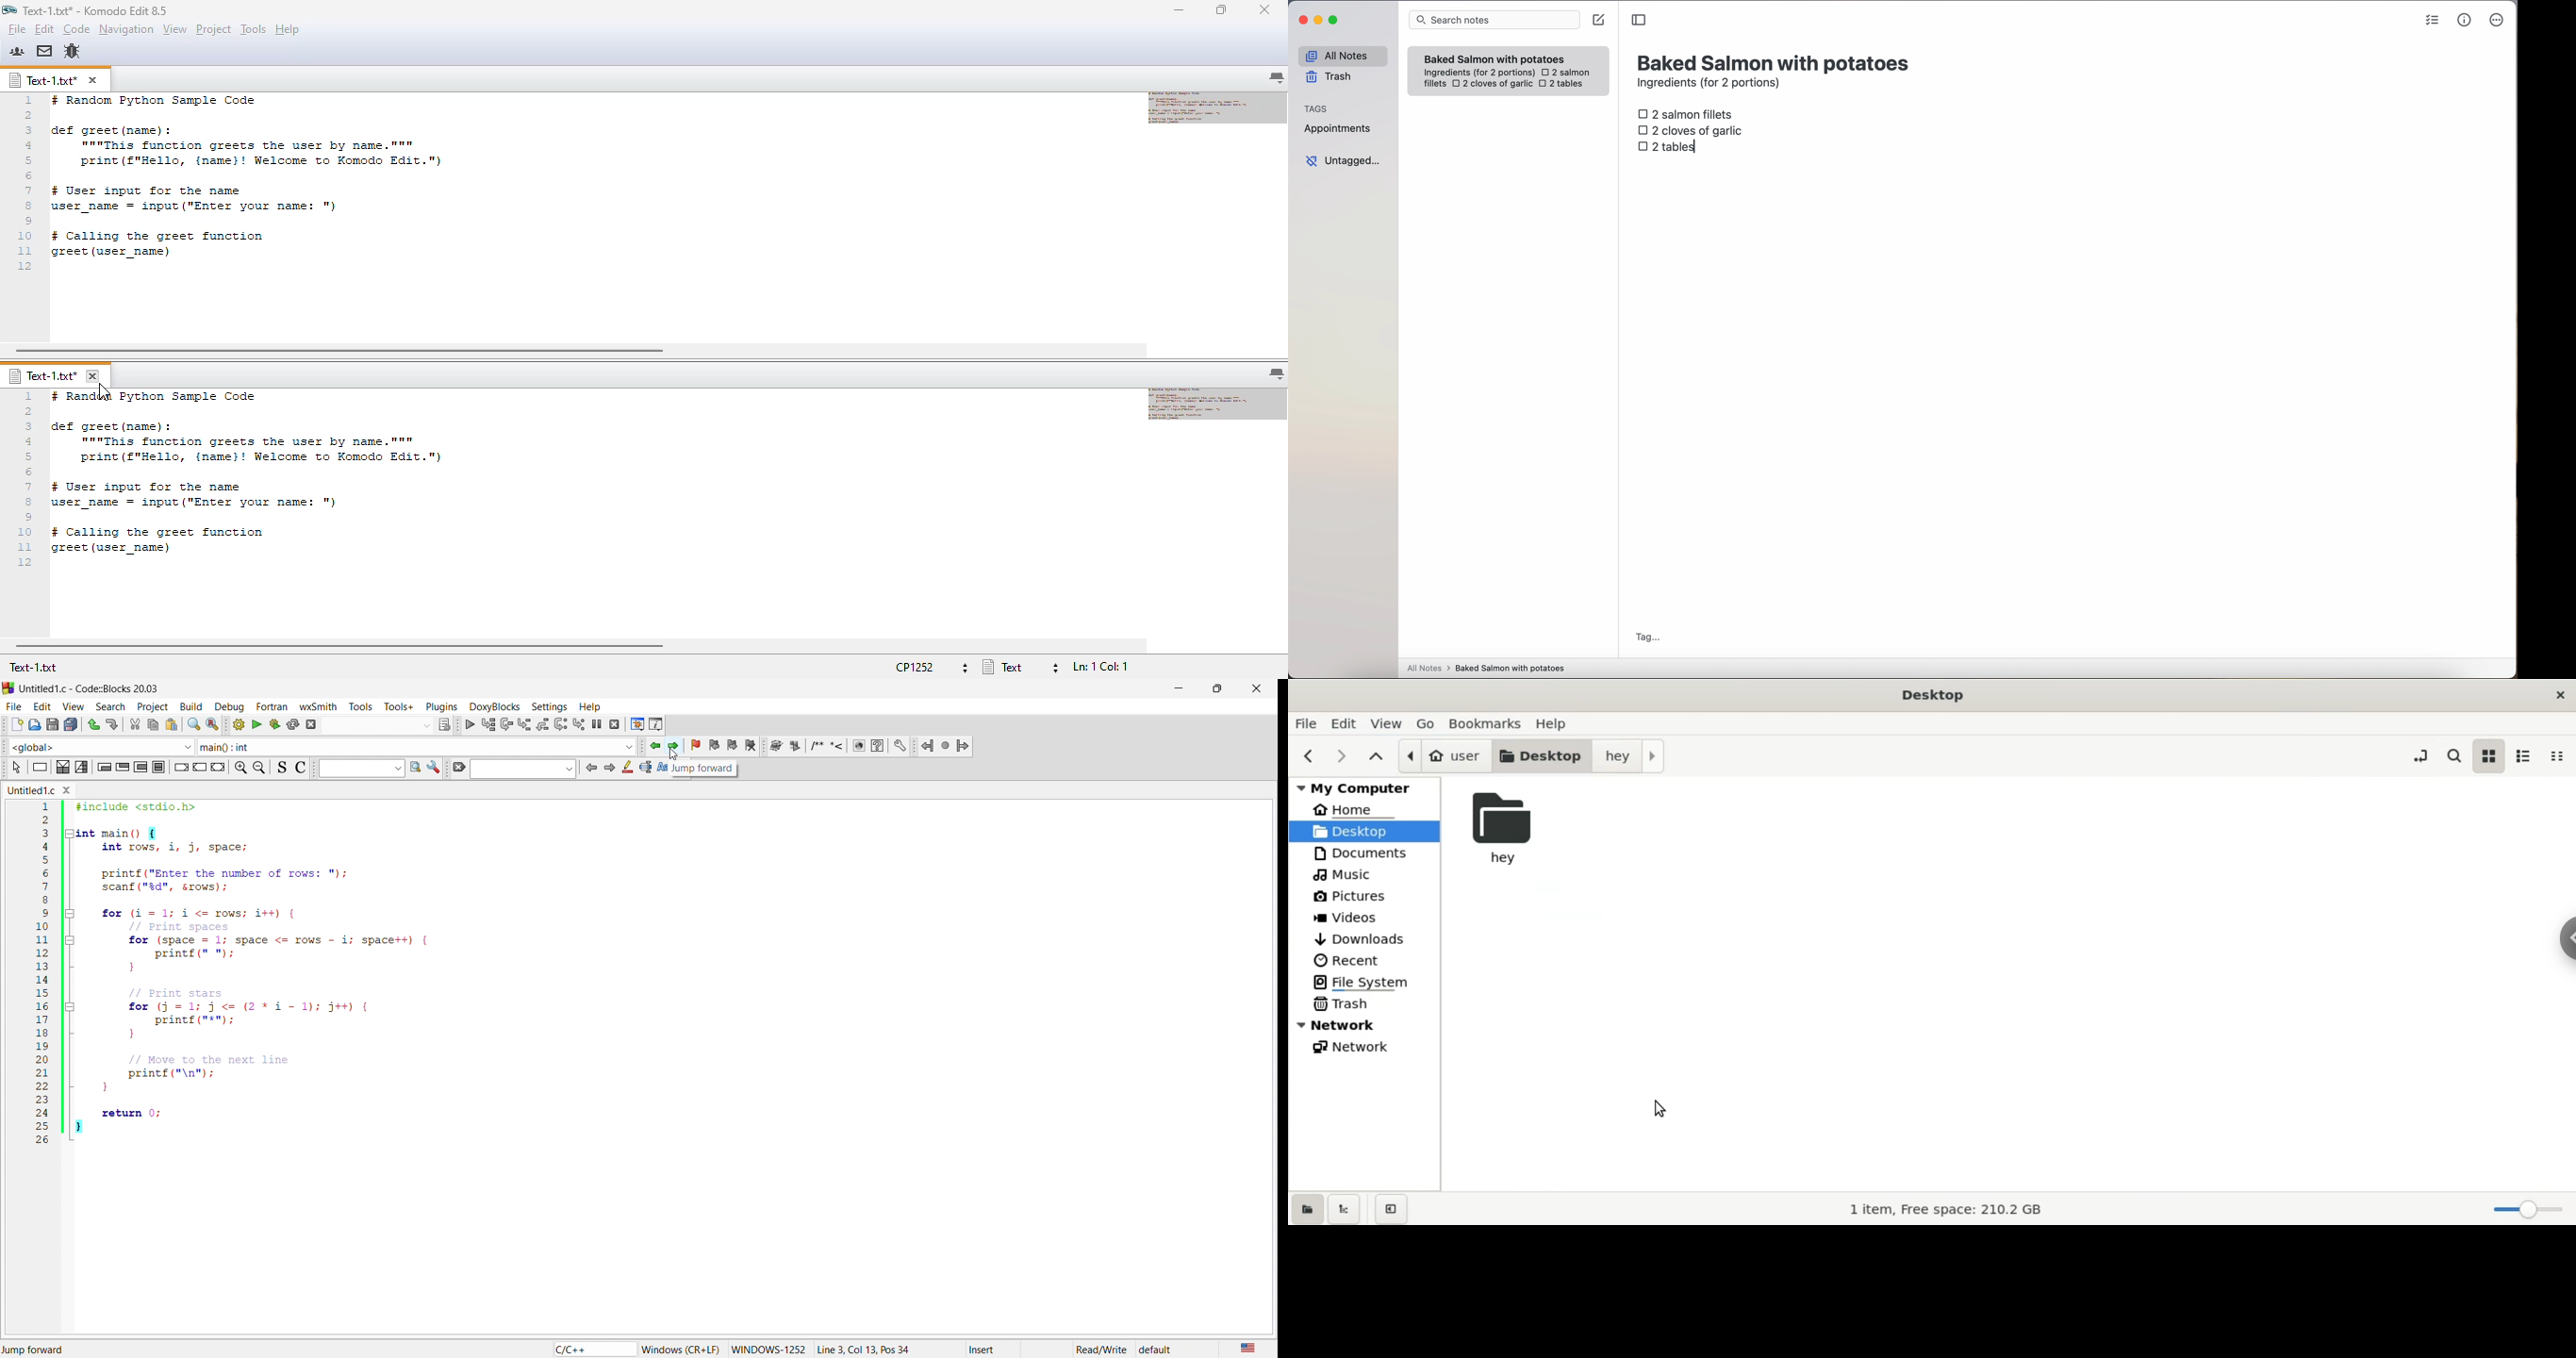 The height and width of the screenshot is (1372, 2576). Describe the element at coordinates (1668, 148) in the screenshot. I see `2 tables` at that location.